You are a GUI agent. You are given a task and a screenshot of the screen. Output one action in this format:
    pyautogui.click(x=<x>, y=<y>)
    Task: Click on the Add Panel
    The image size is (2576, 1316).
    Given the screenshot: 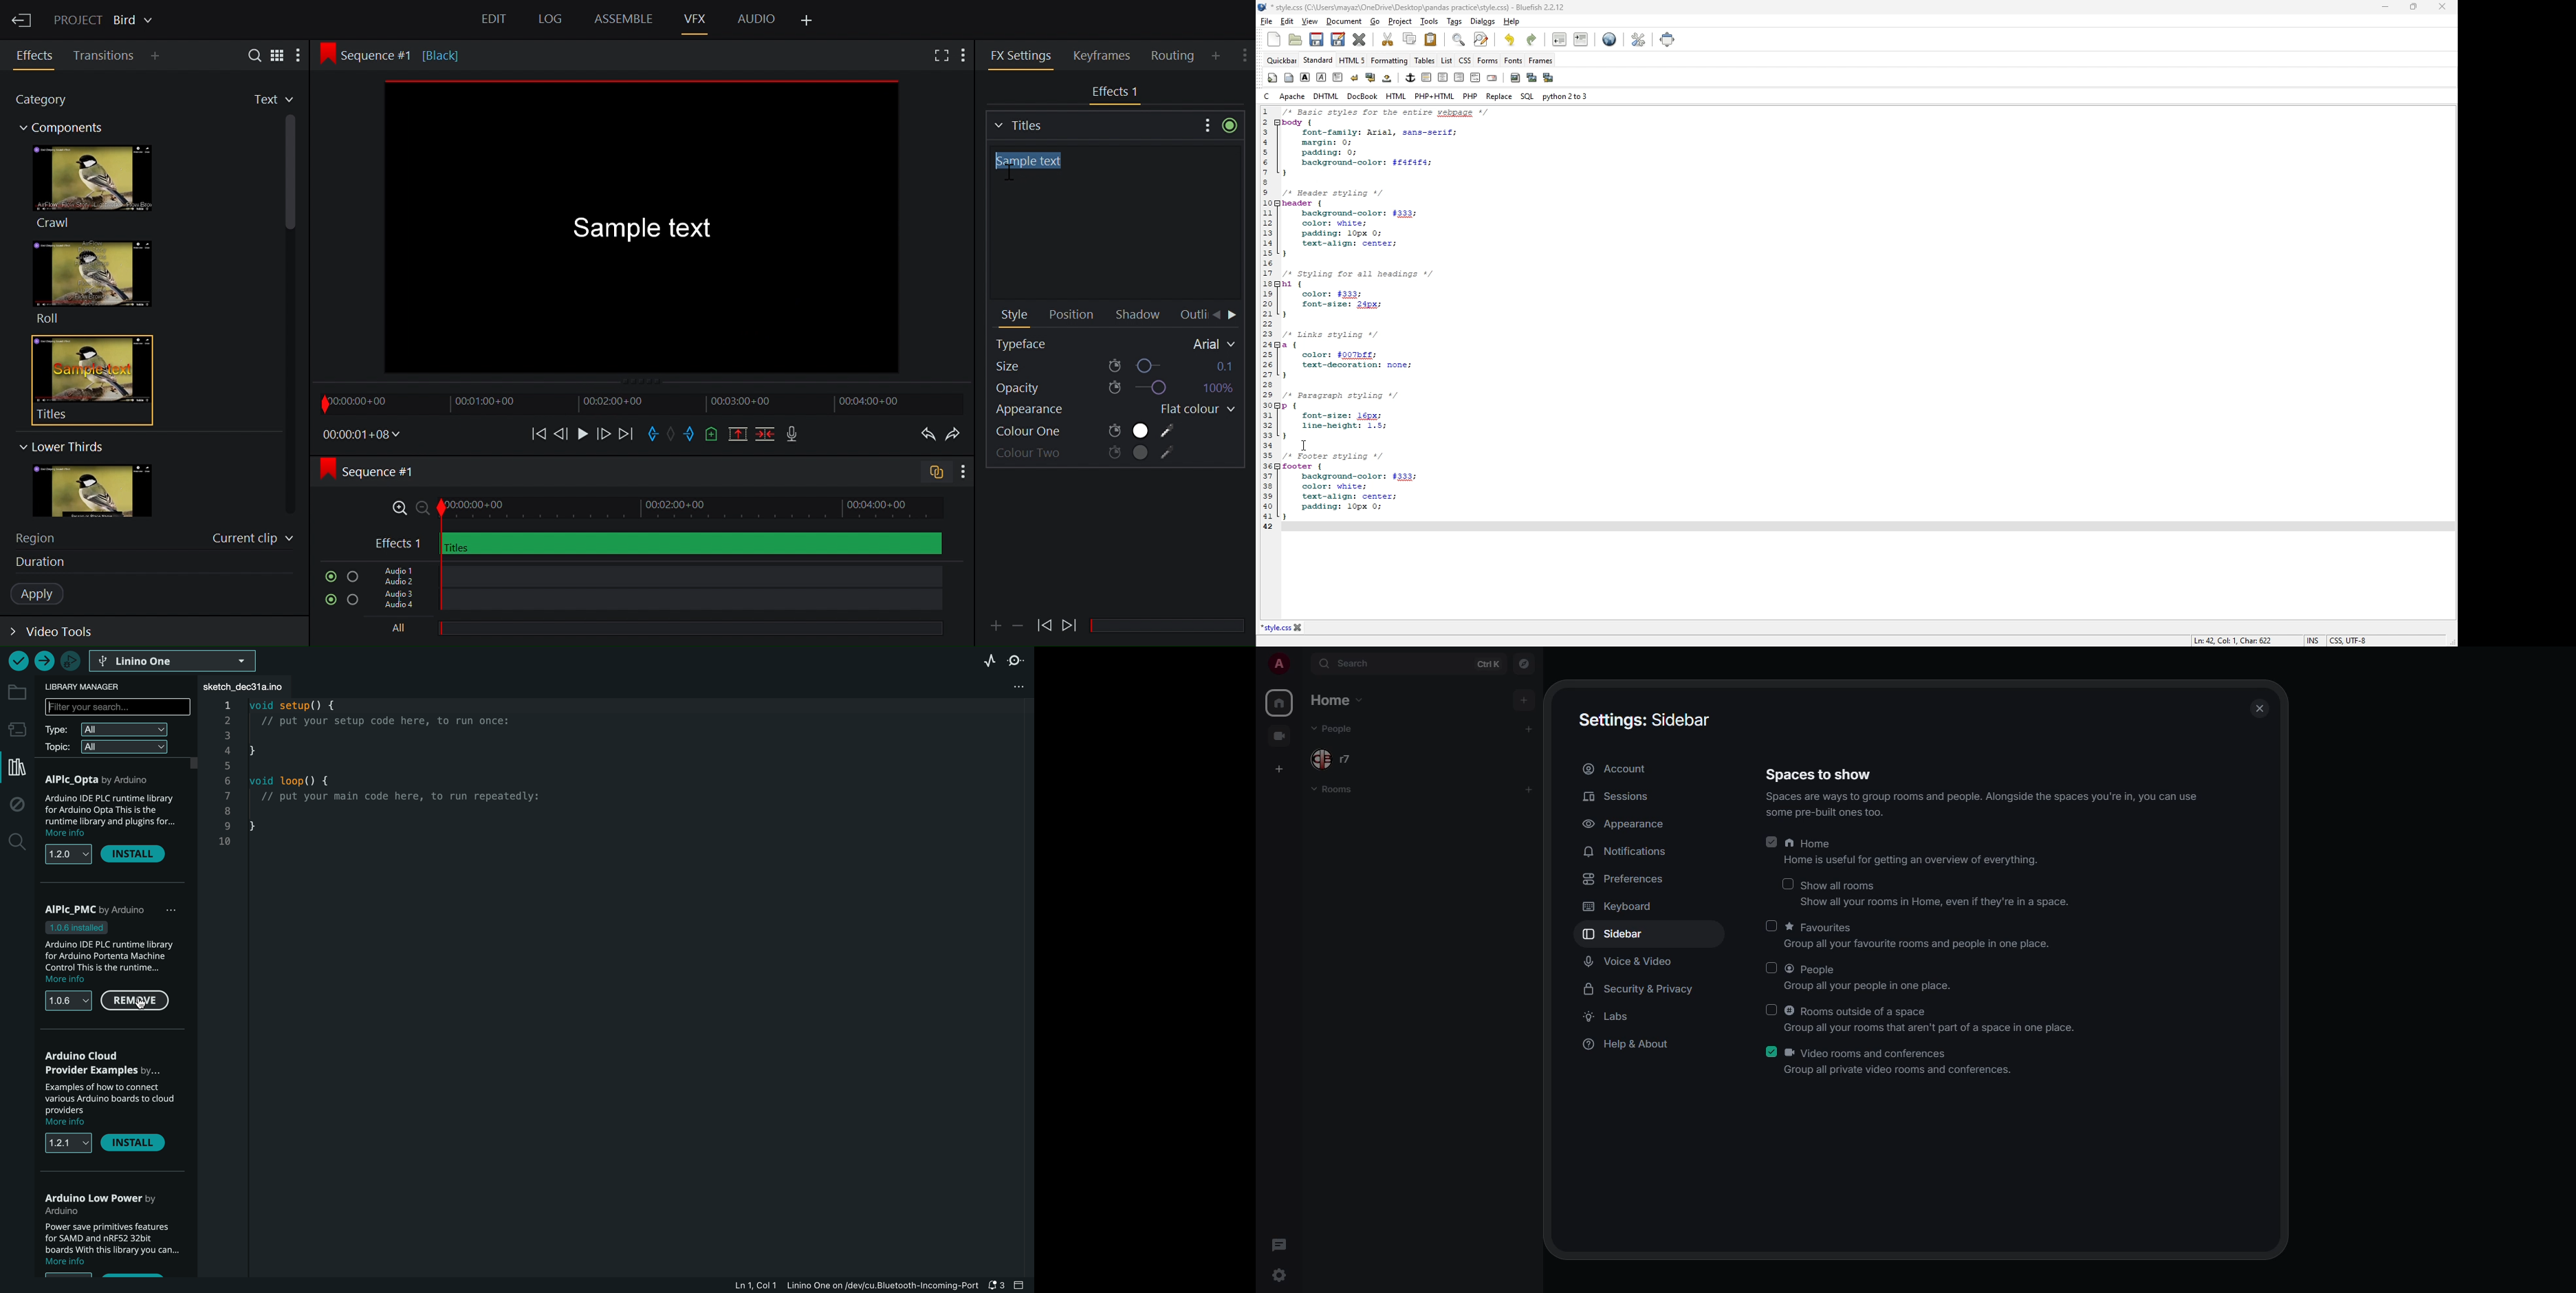 What is the action you would take?
    pyautogui.click(x=158, y=57)
    